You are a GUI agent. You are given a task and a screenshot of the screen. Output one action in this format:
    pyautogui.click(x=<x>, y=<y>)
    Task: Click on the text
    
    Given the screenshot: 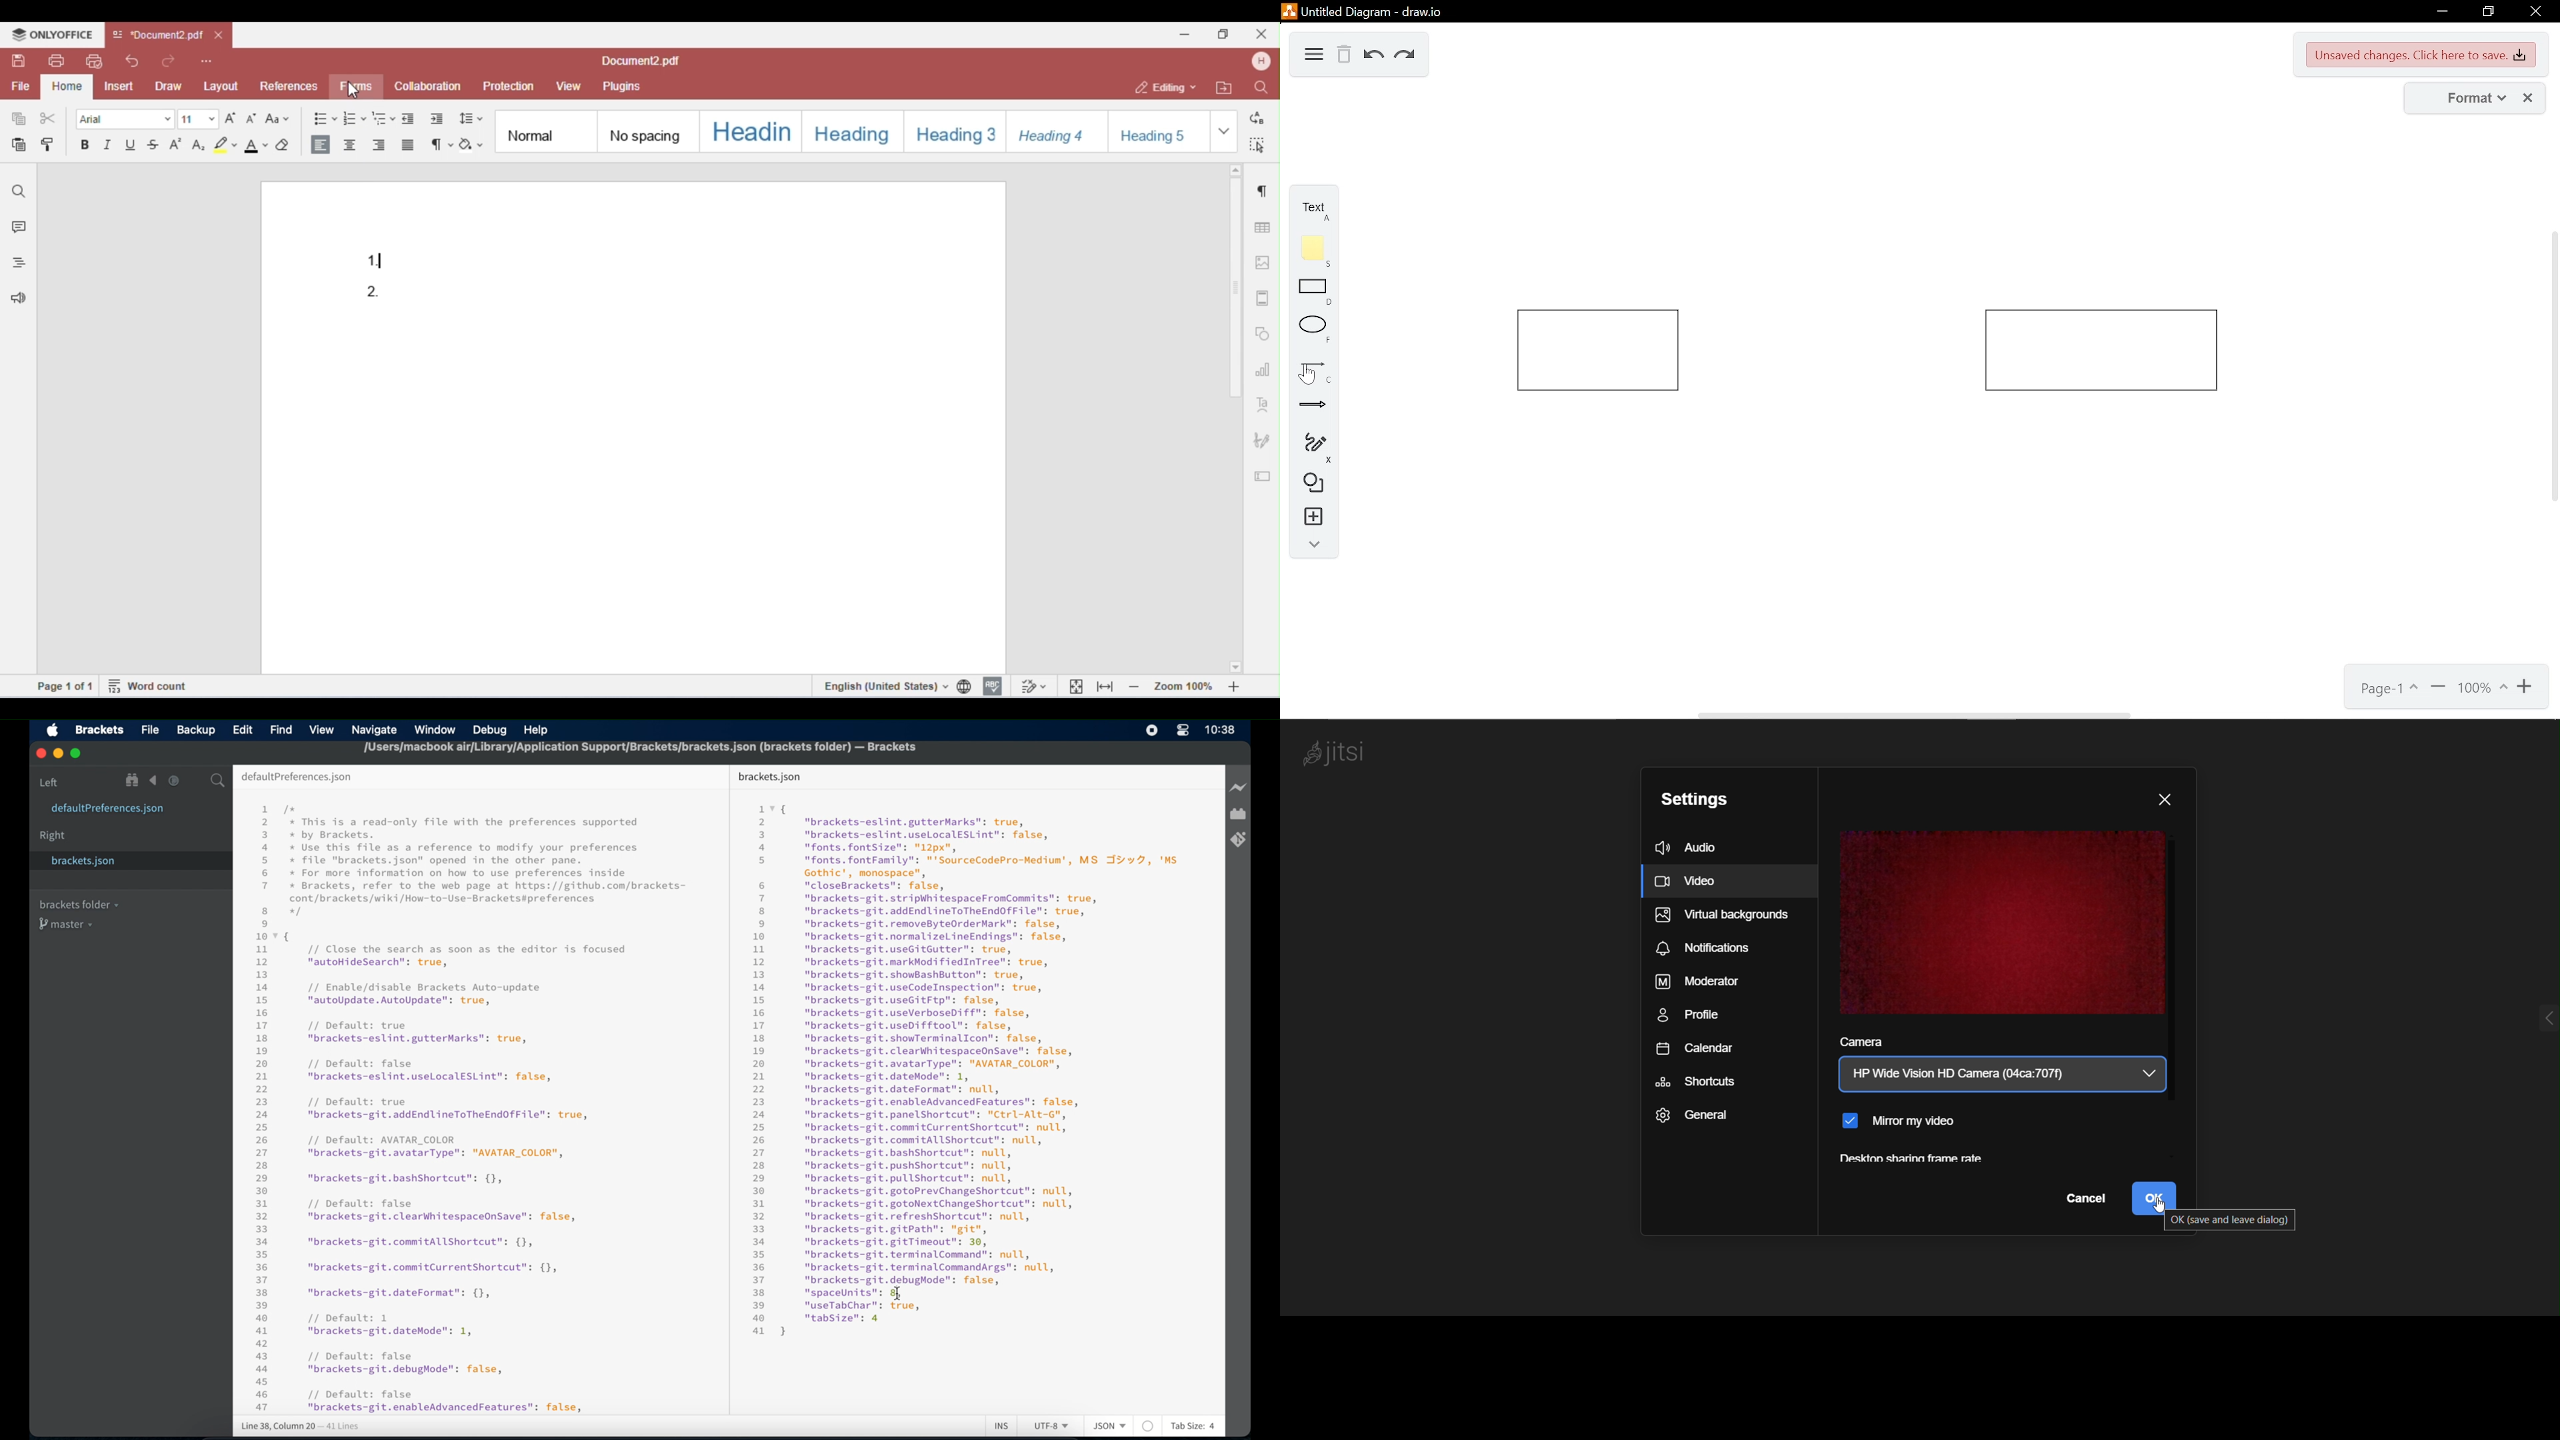 What is the action you would take?
    pyautogui.click(x=1308, y=208)
    